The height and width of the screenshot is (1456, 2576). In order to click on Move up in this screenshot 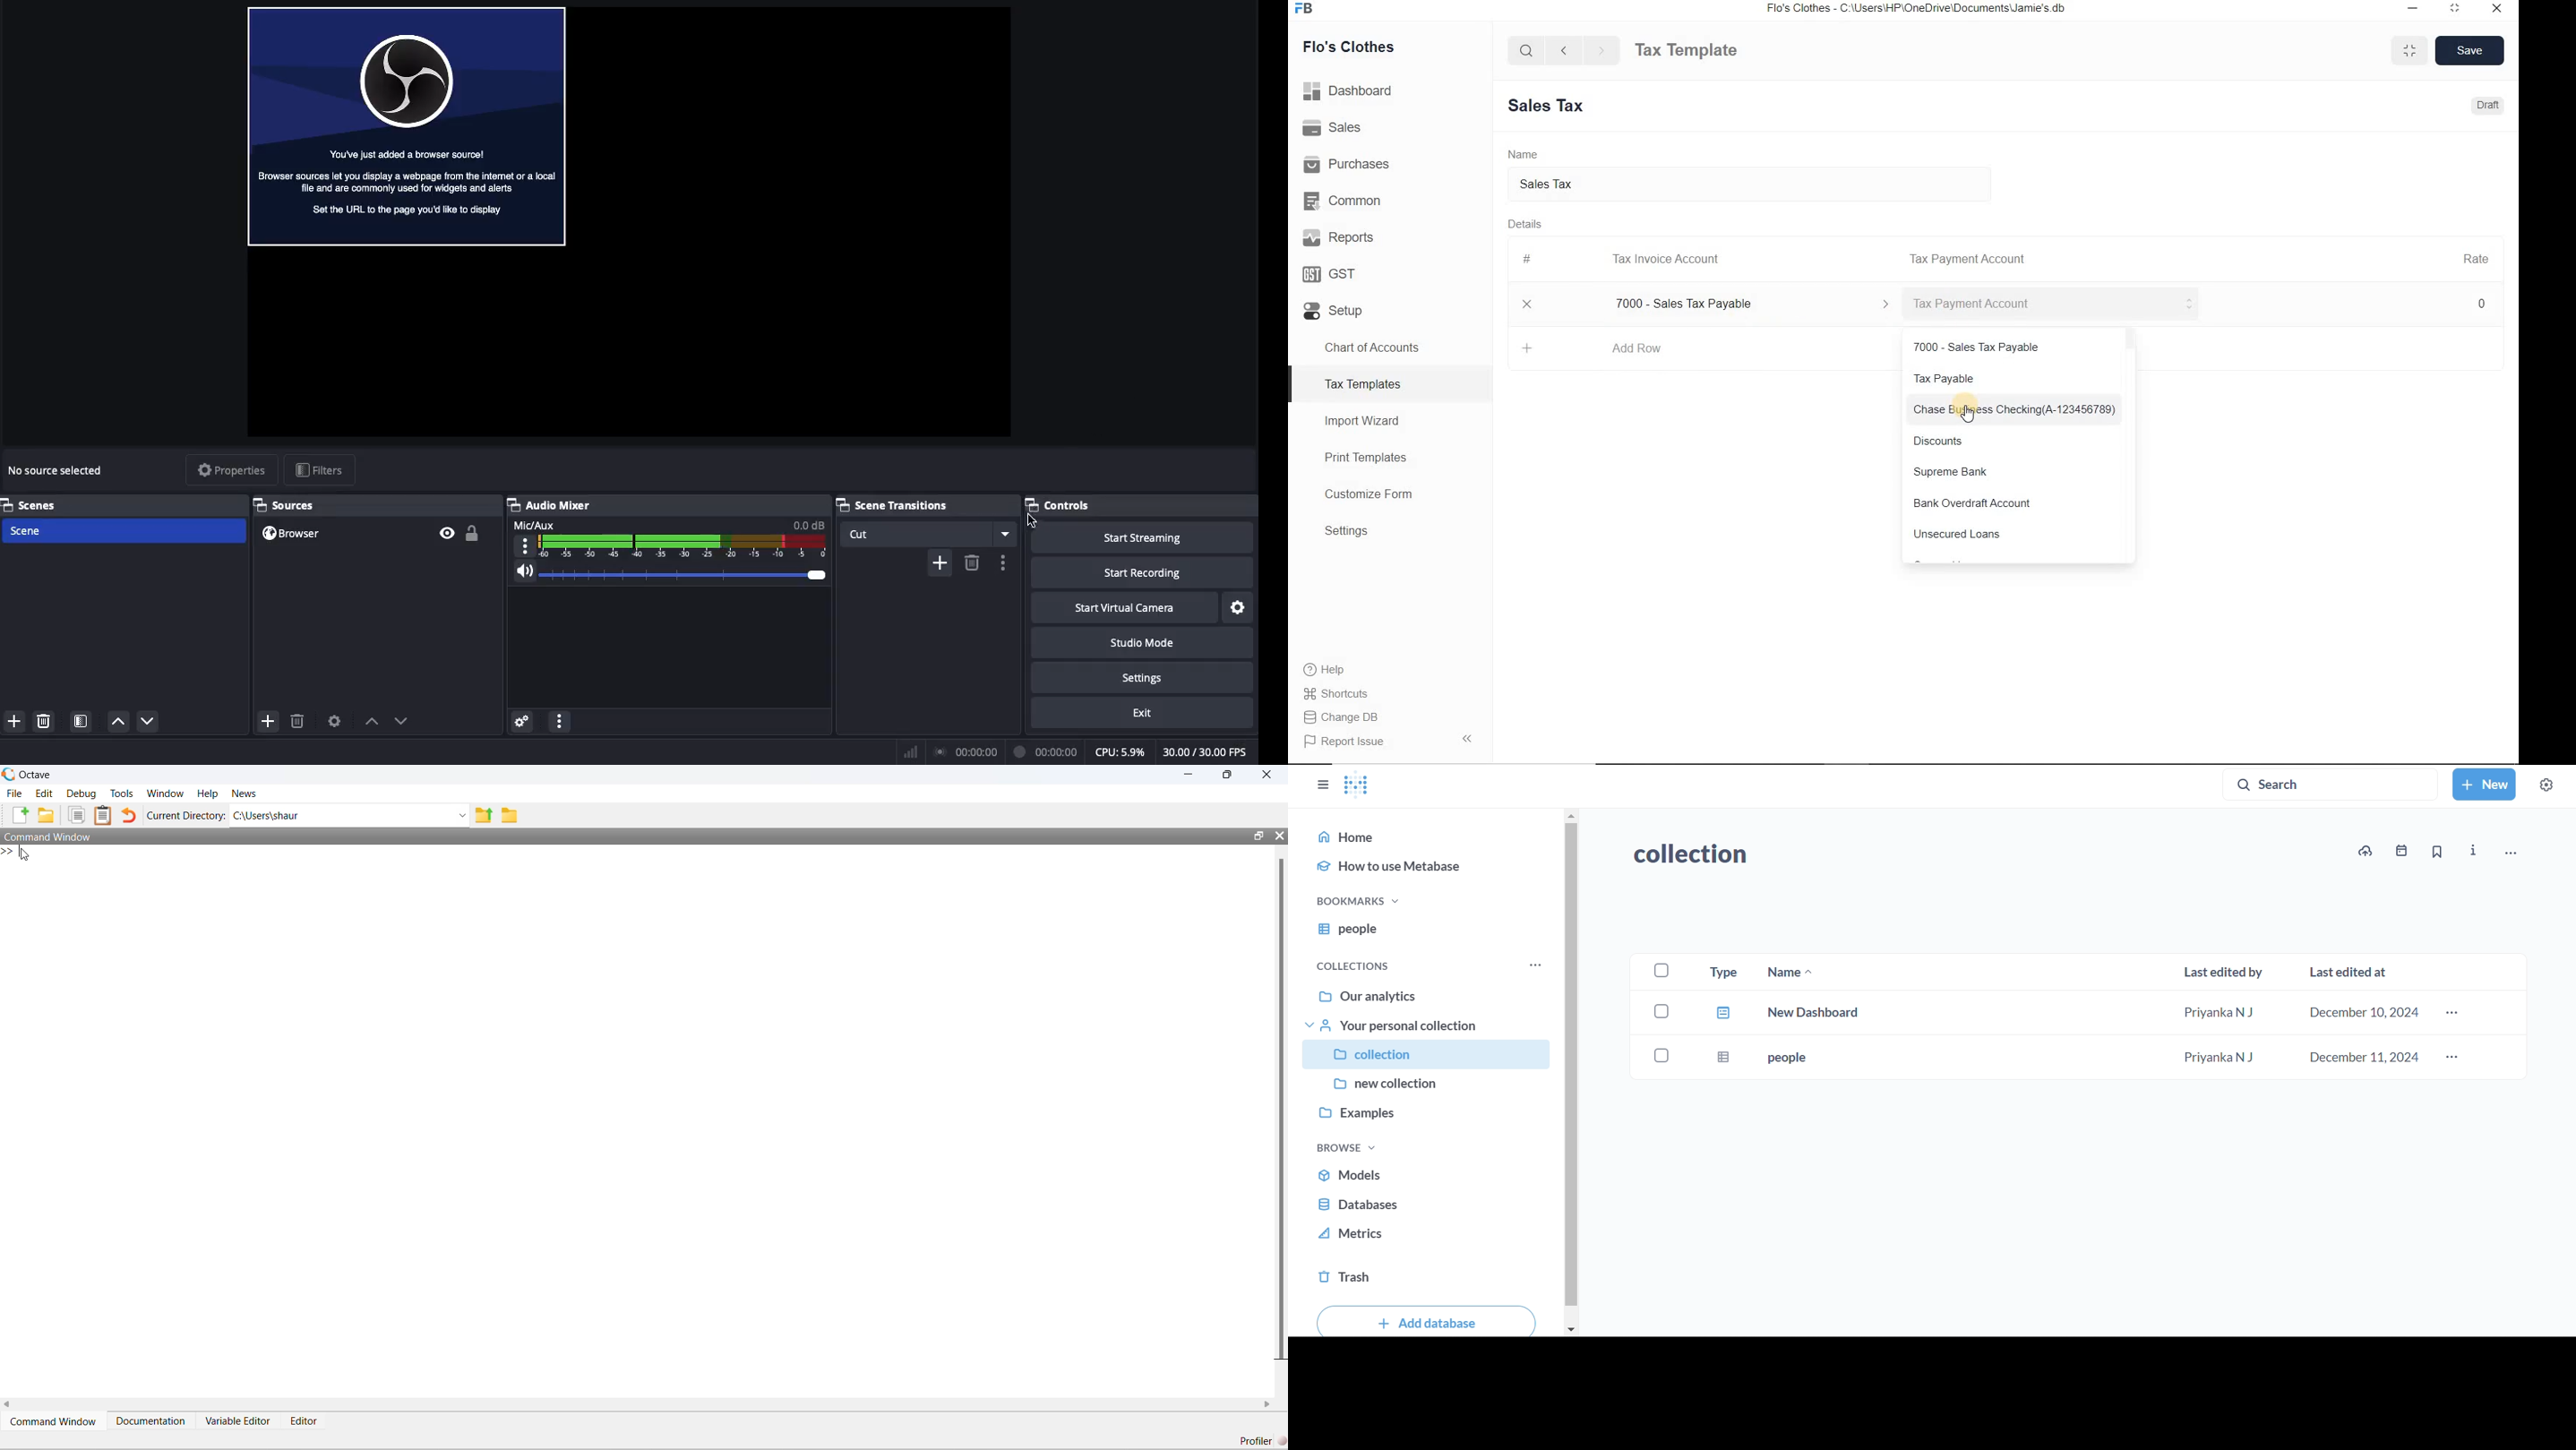, I will do `click(118, 722)`.